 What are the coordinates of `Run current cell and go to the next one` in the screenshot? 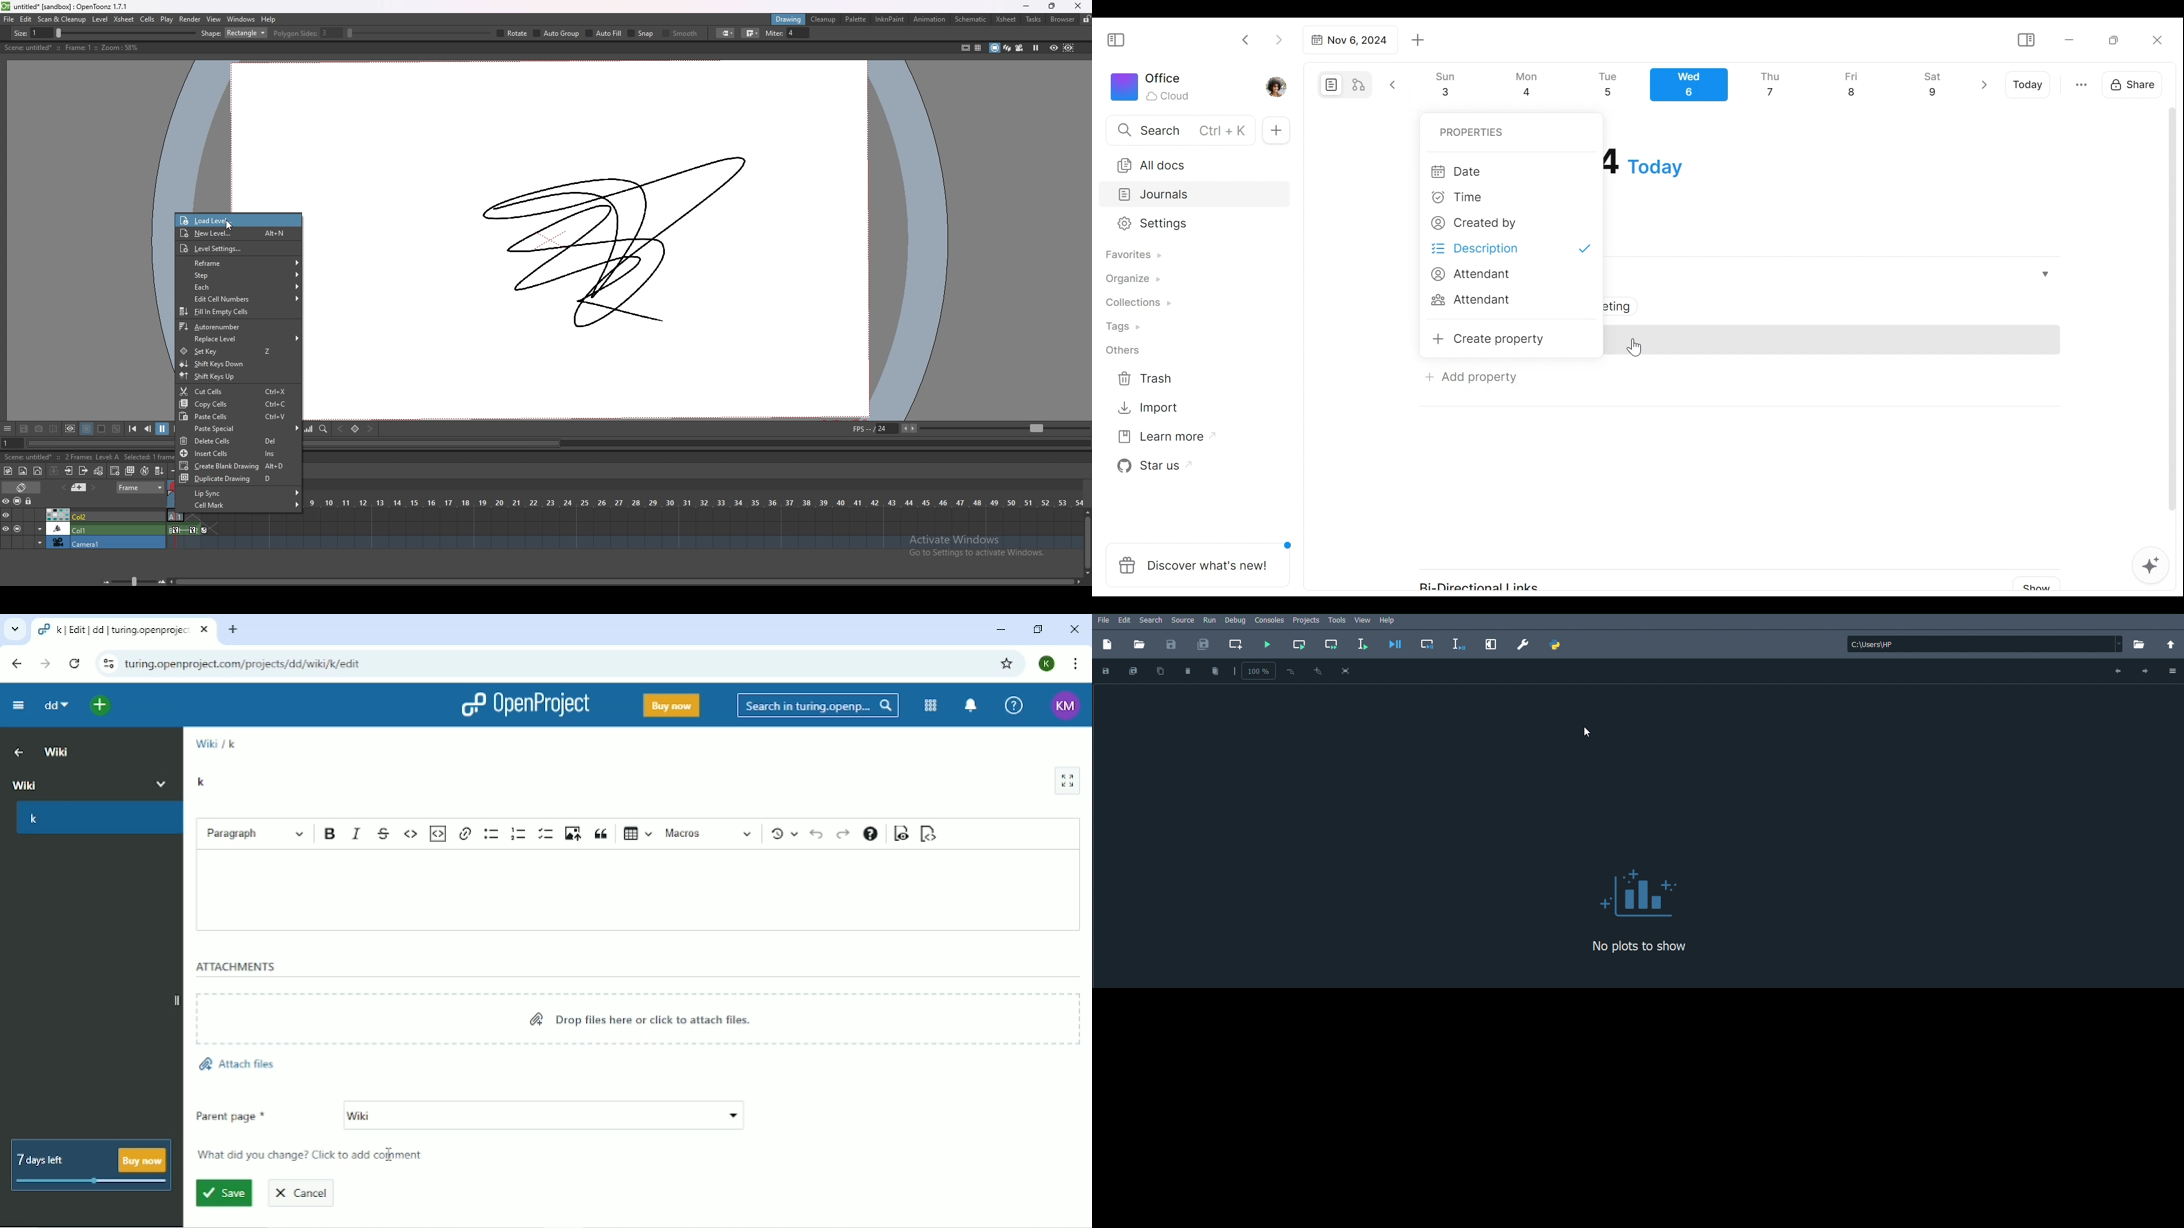 It's located at (1330, 644).